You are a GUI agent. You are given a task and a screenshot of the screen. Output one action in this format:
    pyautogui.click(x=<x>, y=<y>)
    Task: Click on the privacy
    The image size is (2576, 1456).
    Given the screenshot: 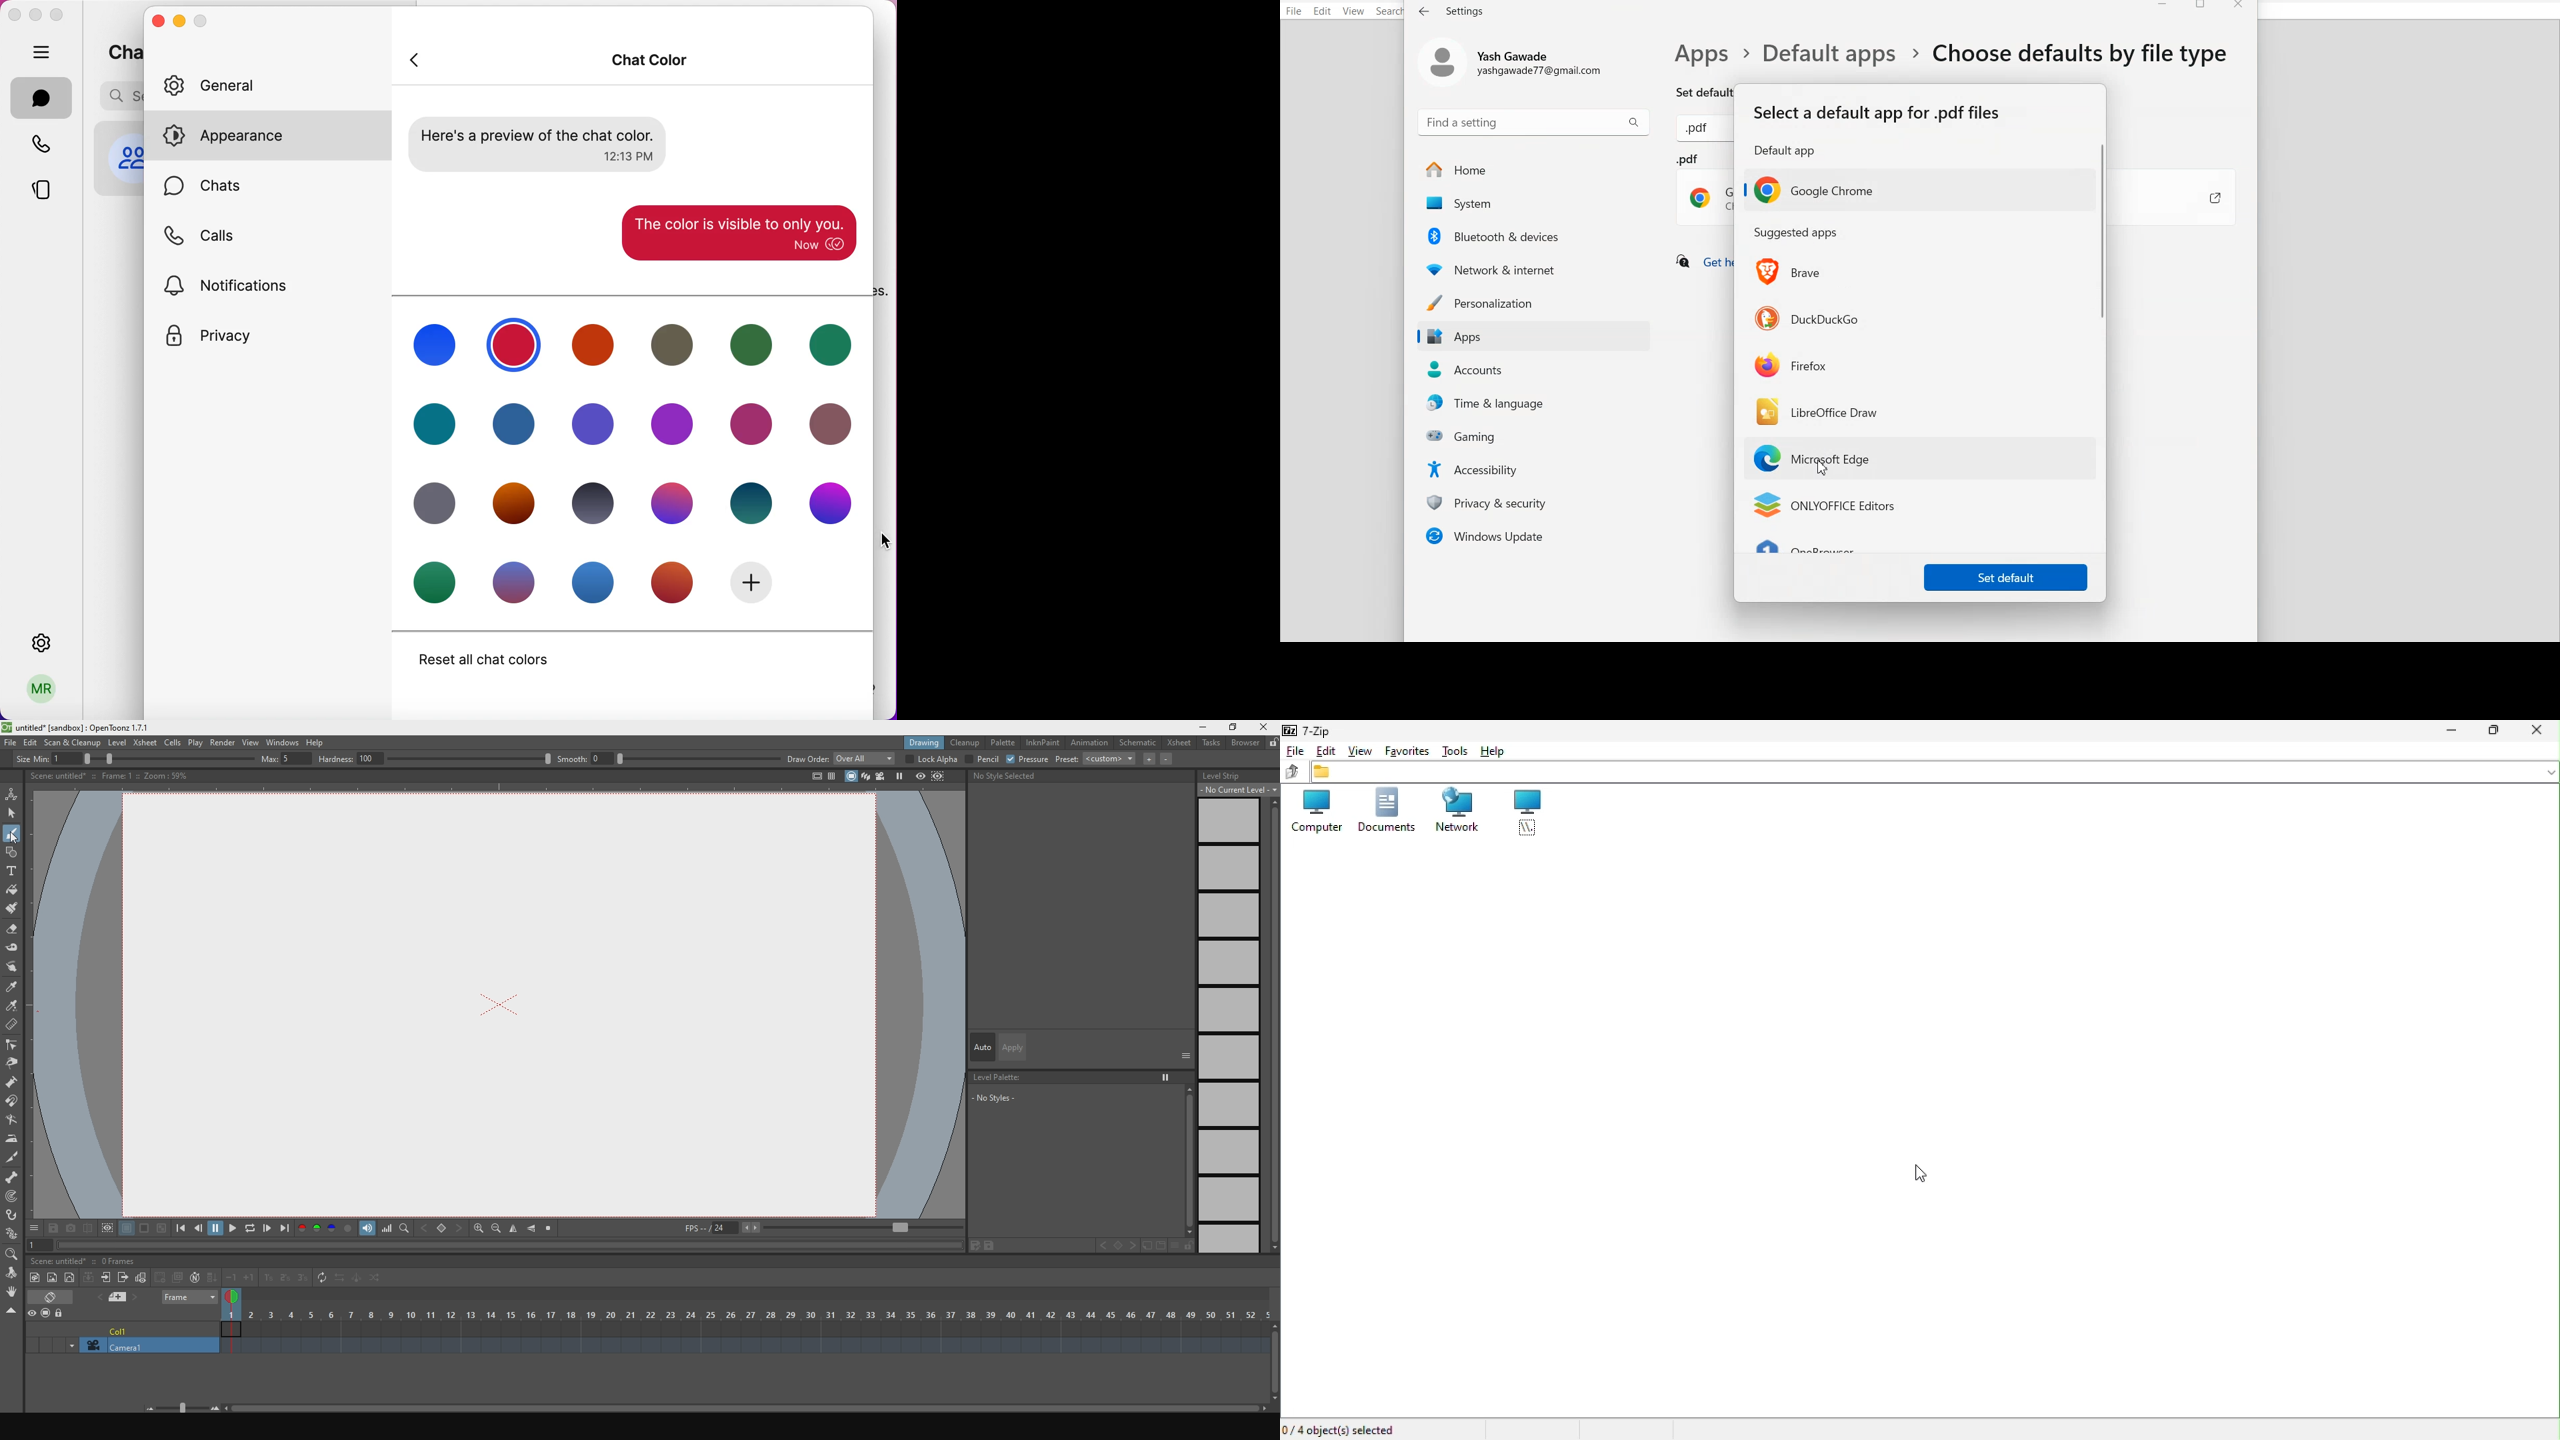 What is the action you would take?
    pyautogui.click(x=219, y=339)
    